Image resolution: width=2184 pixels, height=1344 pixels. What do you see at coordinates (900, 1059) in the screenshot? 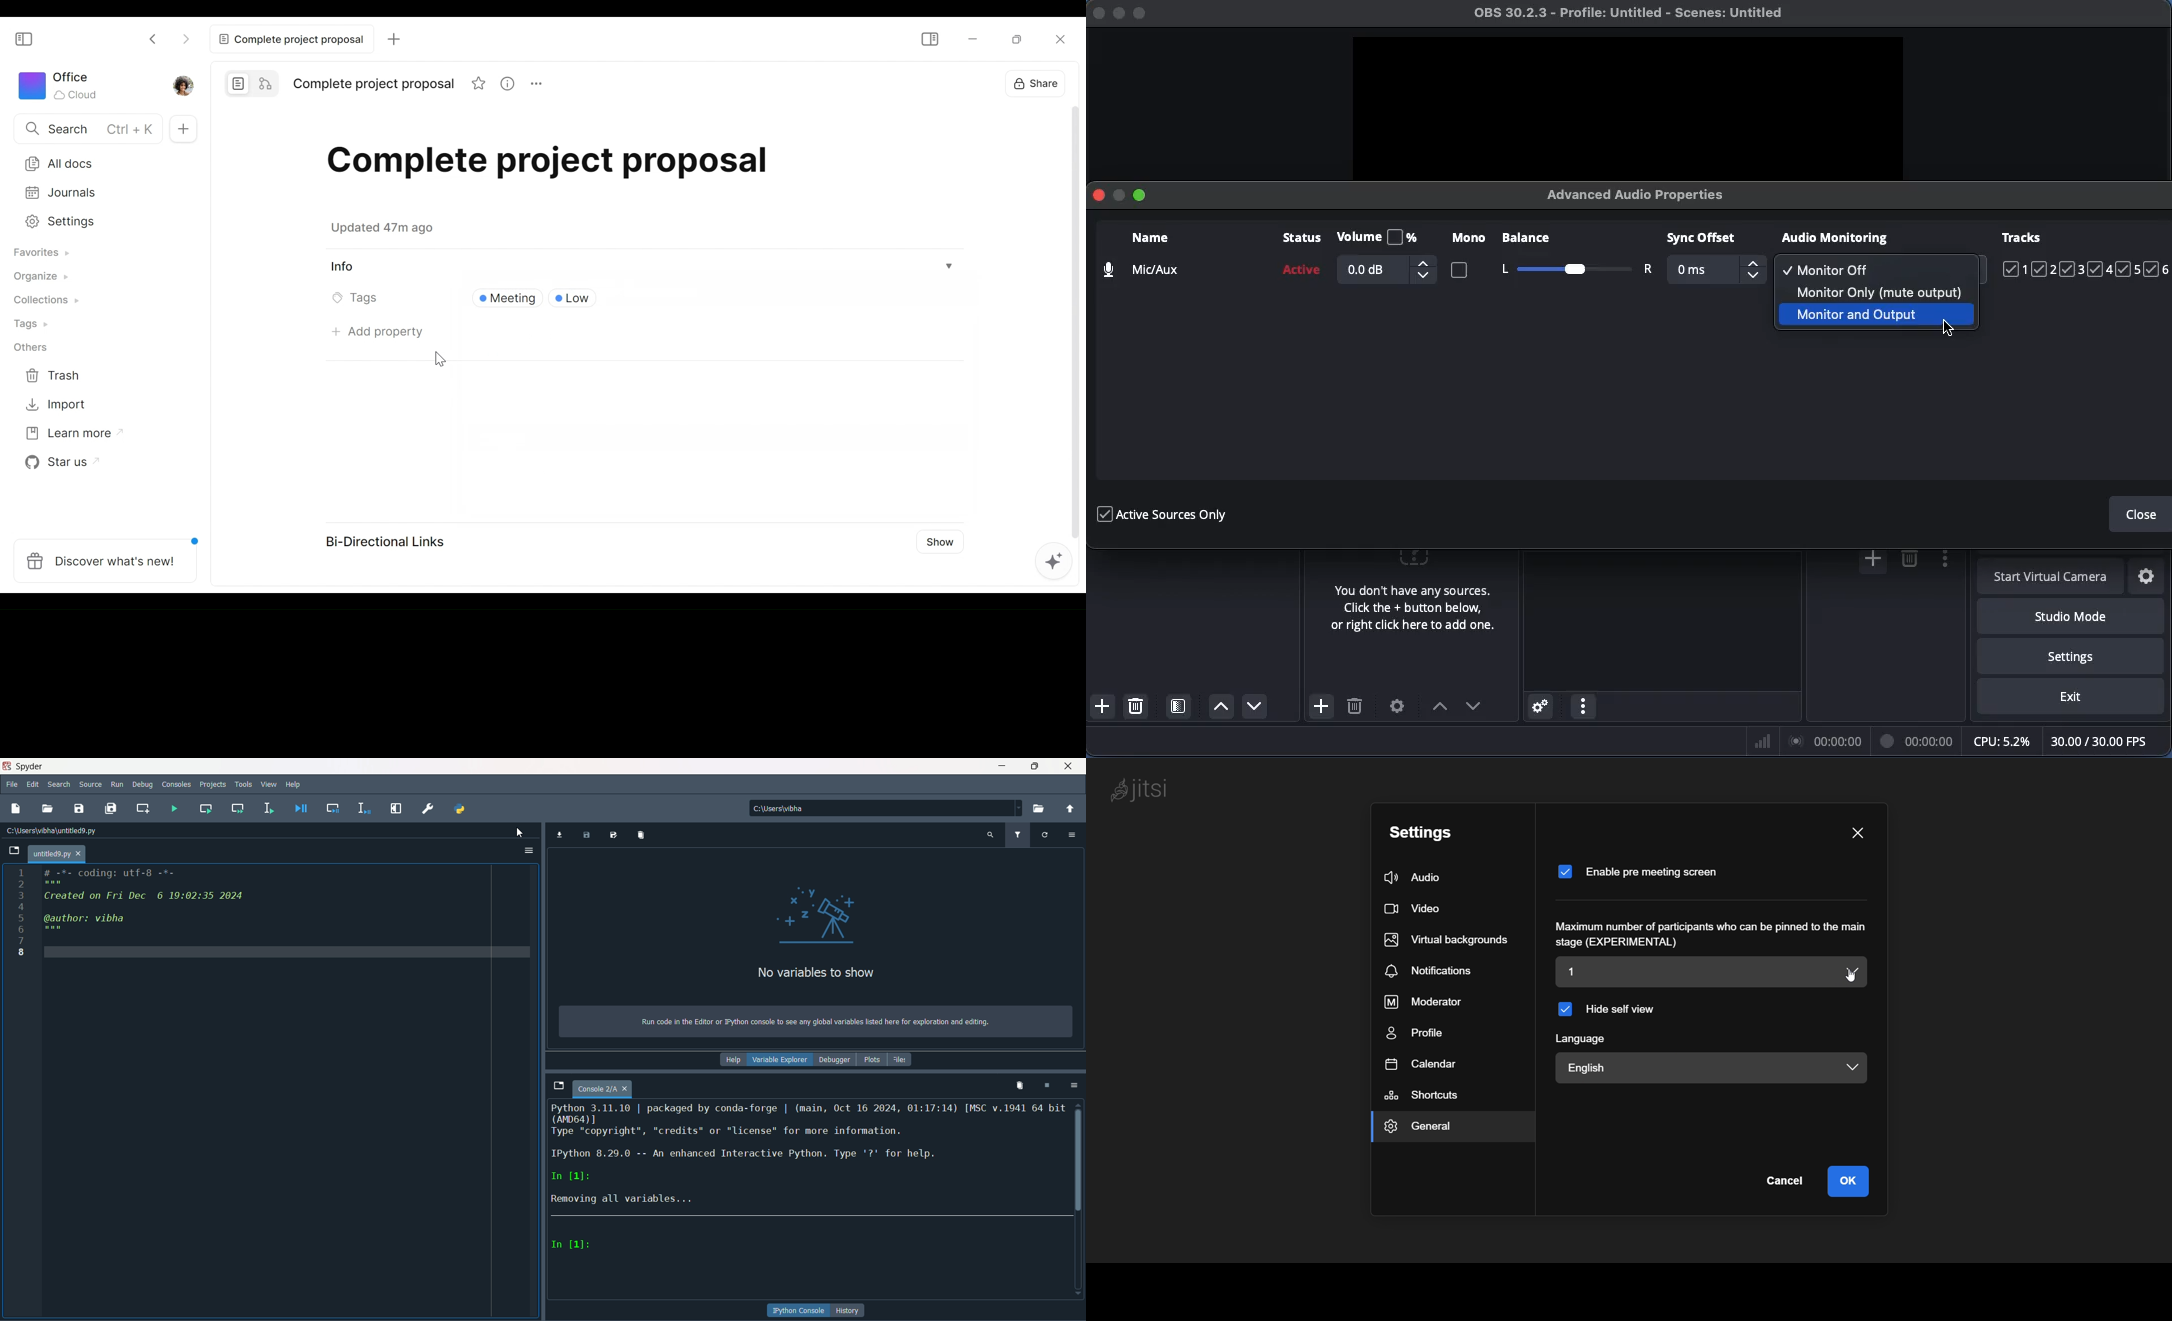
I see `files` at bounding box center [900, 1059].